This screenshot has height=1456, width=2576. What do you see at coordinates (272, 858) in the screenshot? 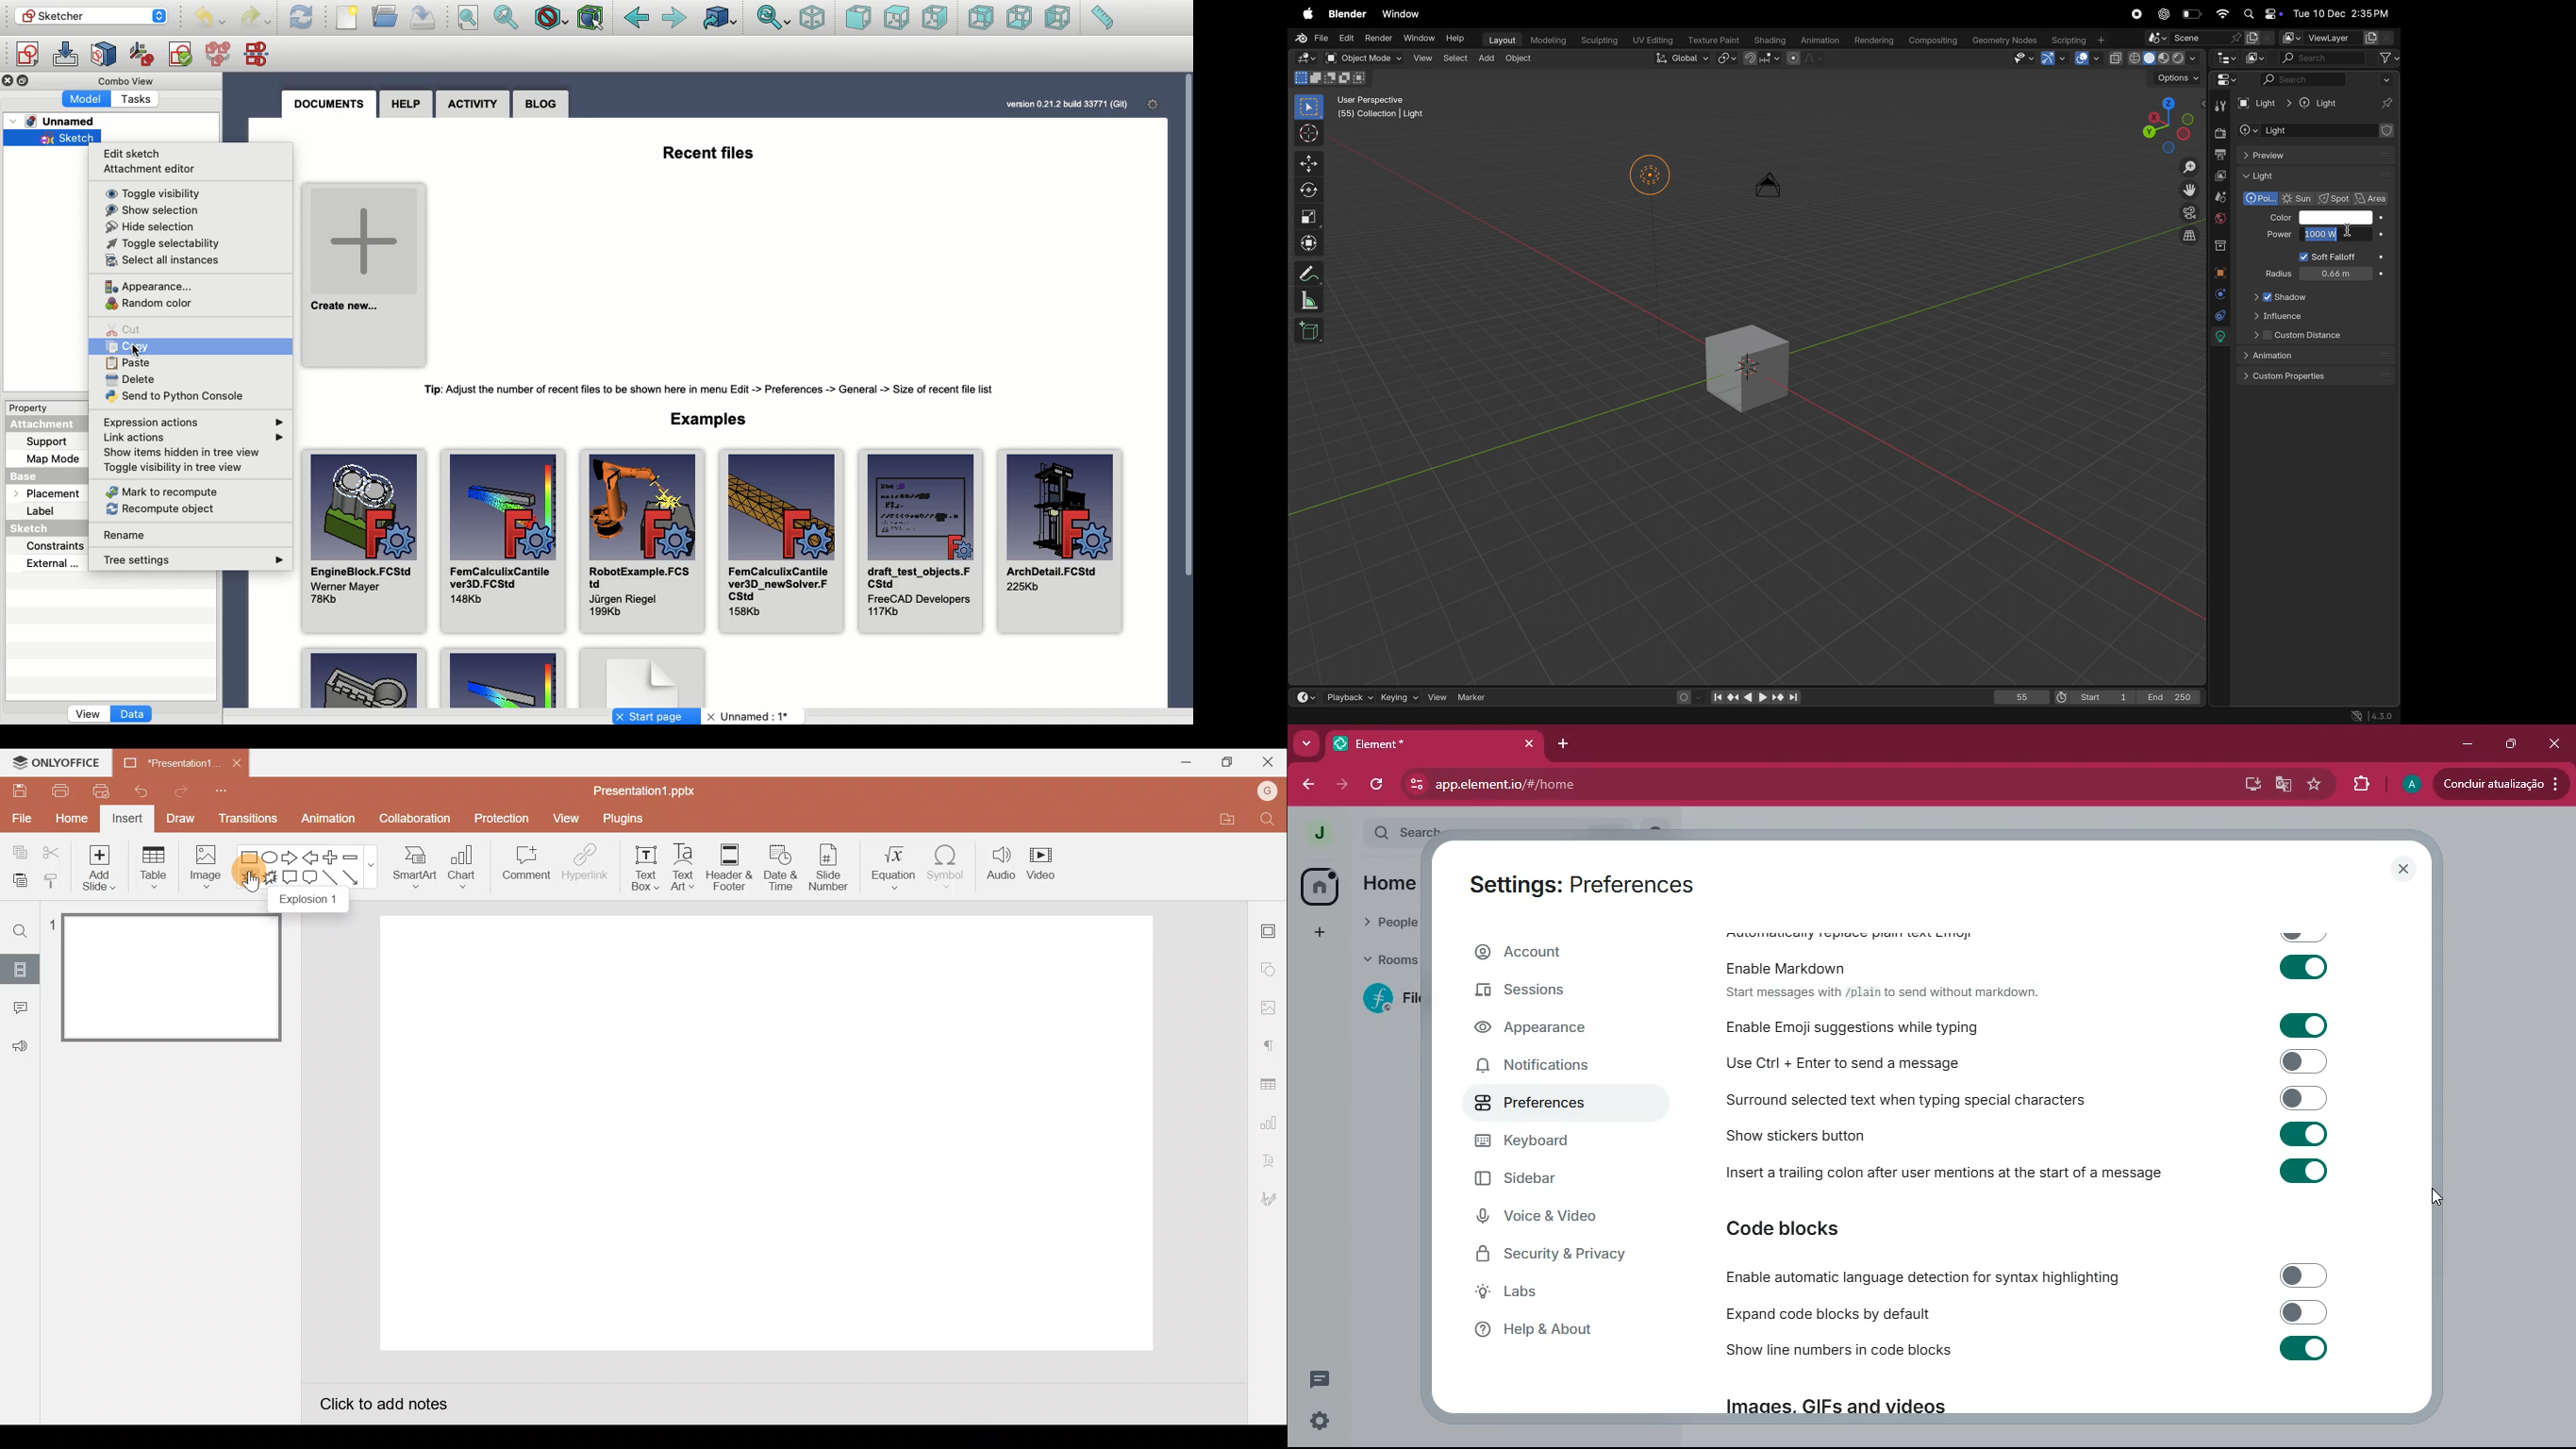
I see `Ellipse` at bounding box center [272, 858].